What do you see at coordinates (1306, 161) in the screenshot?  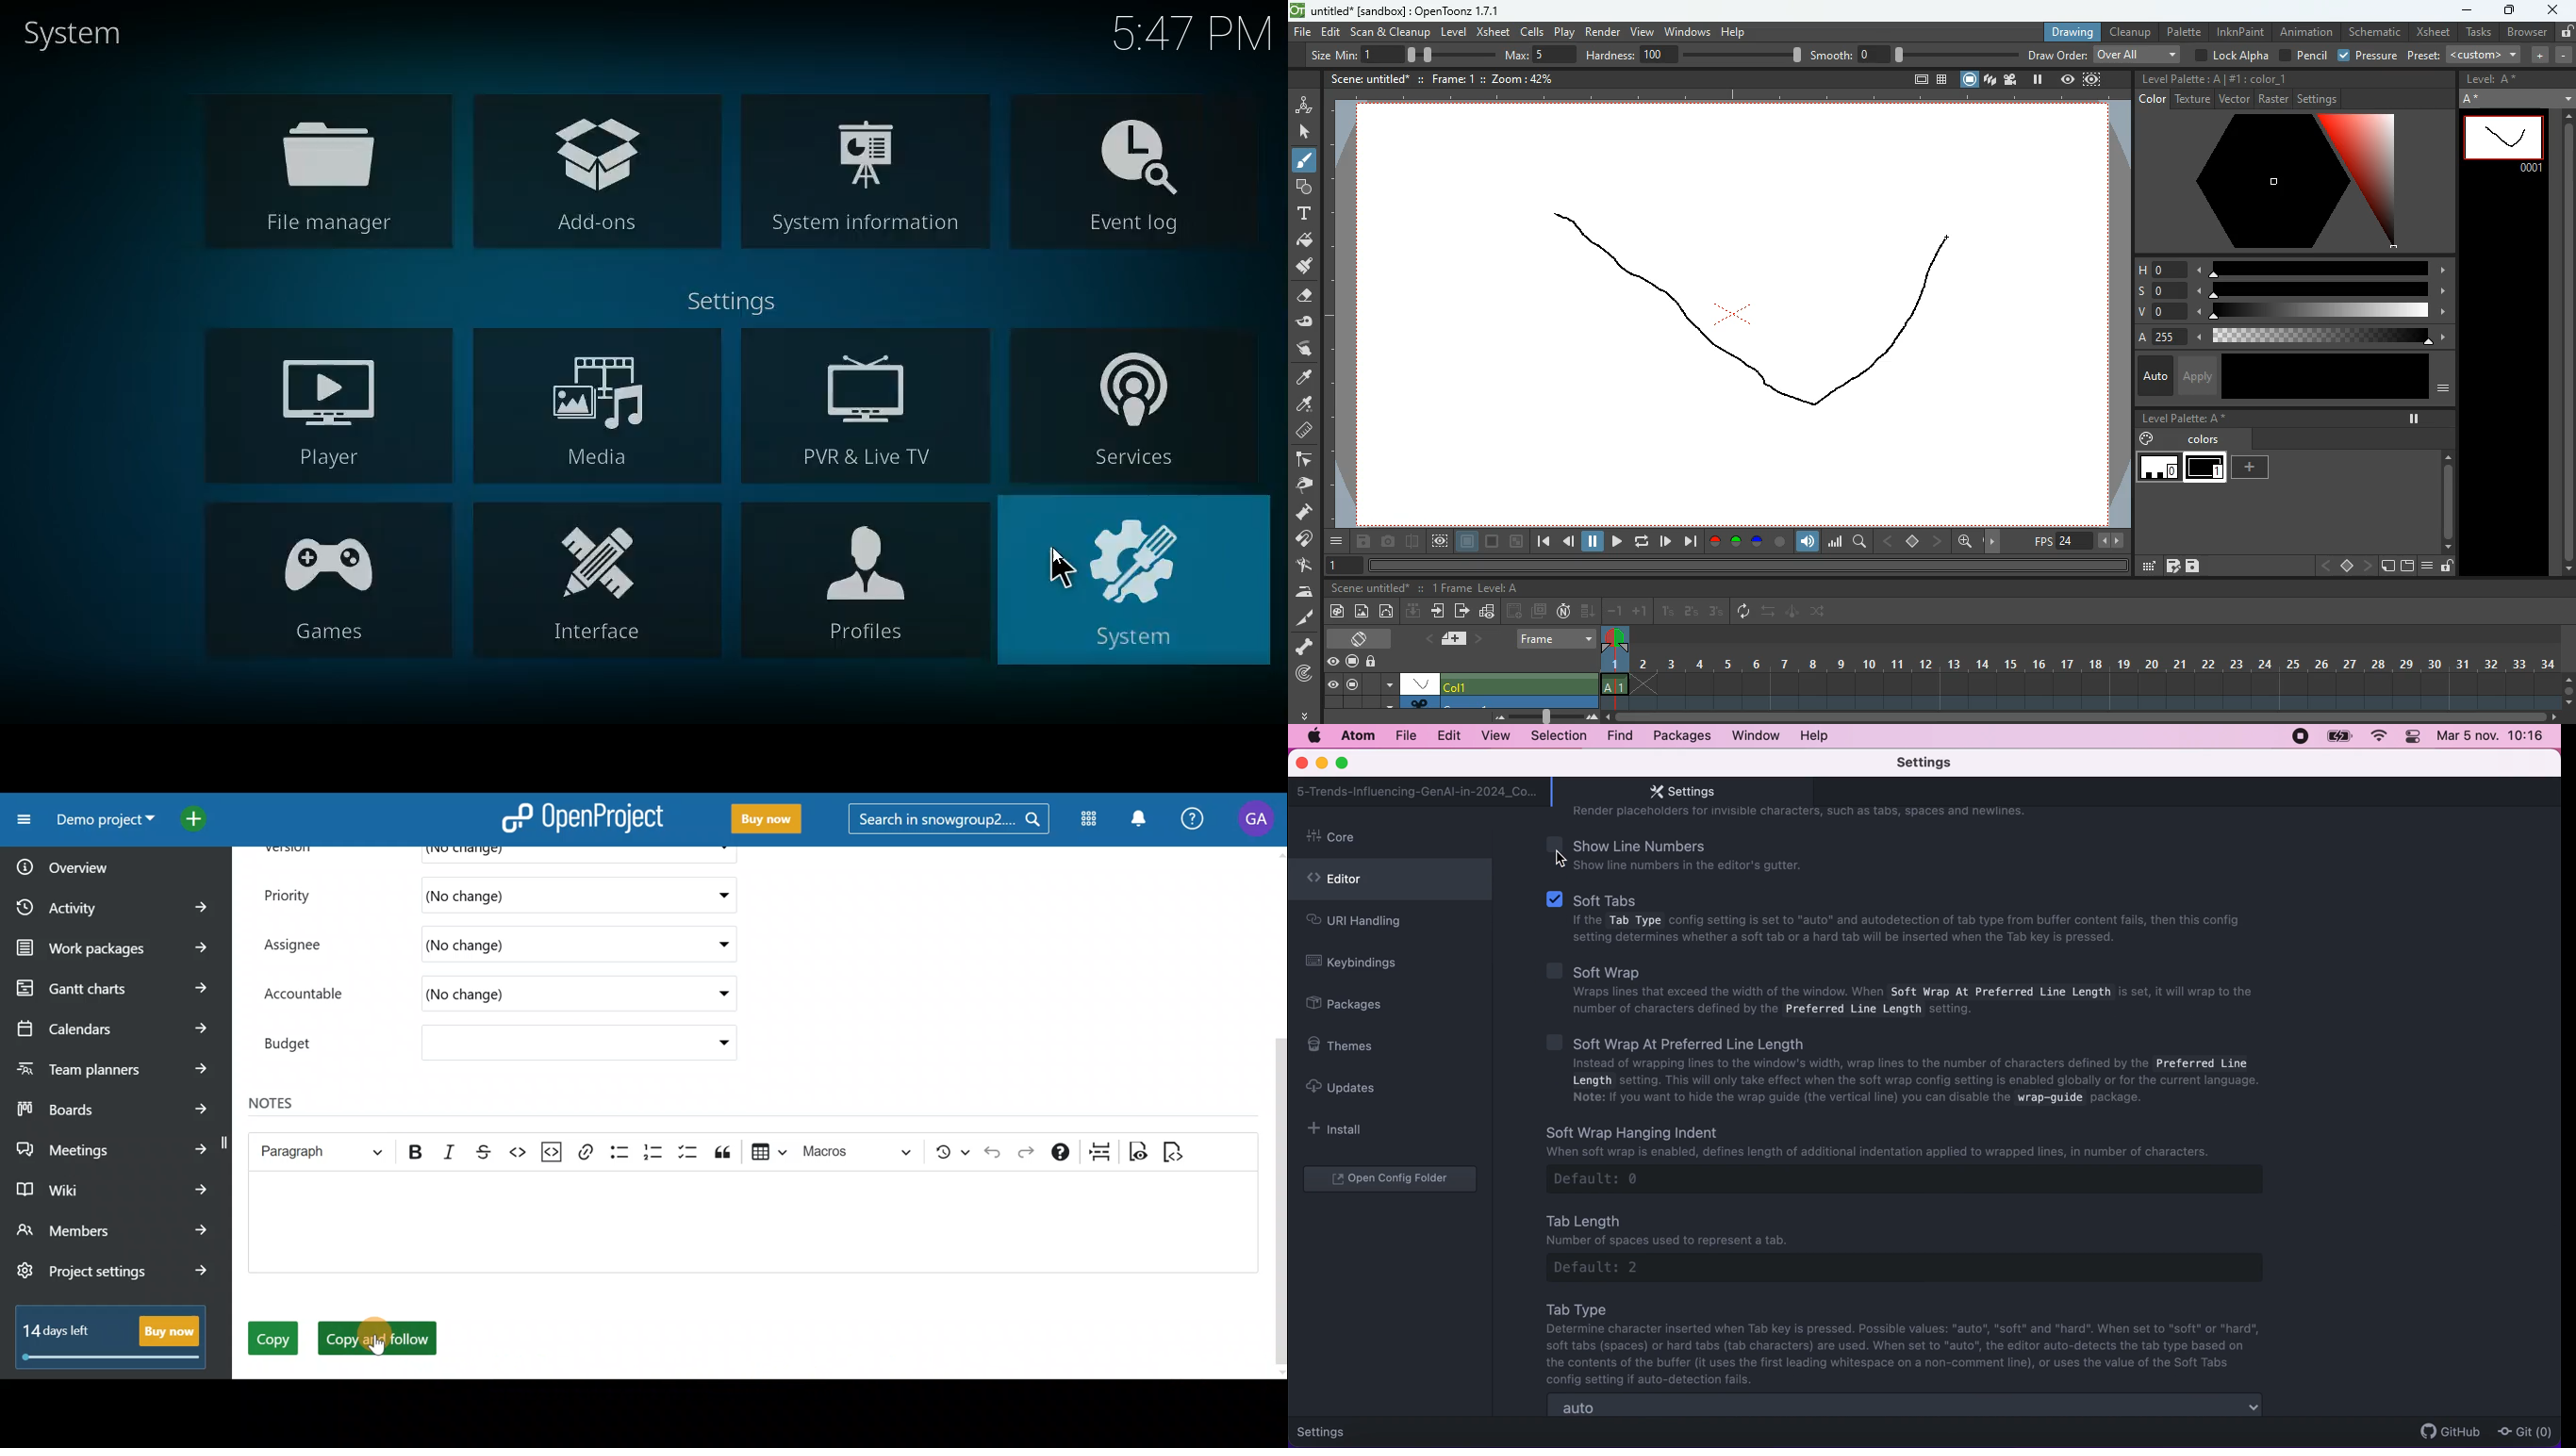 I see `brush` at bounding box center [1306, 161].